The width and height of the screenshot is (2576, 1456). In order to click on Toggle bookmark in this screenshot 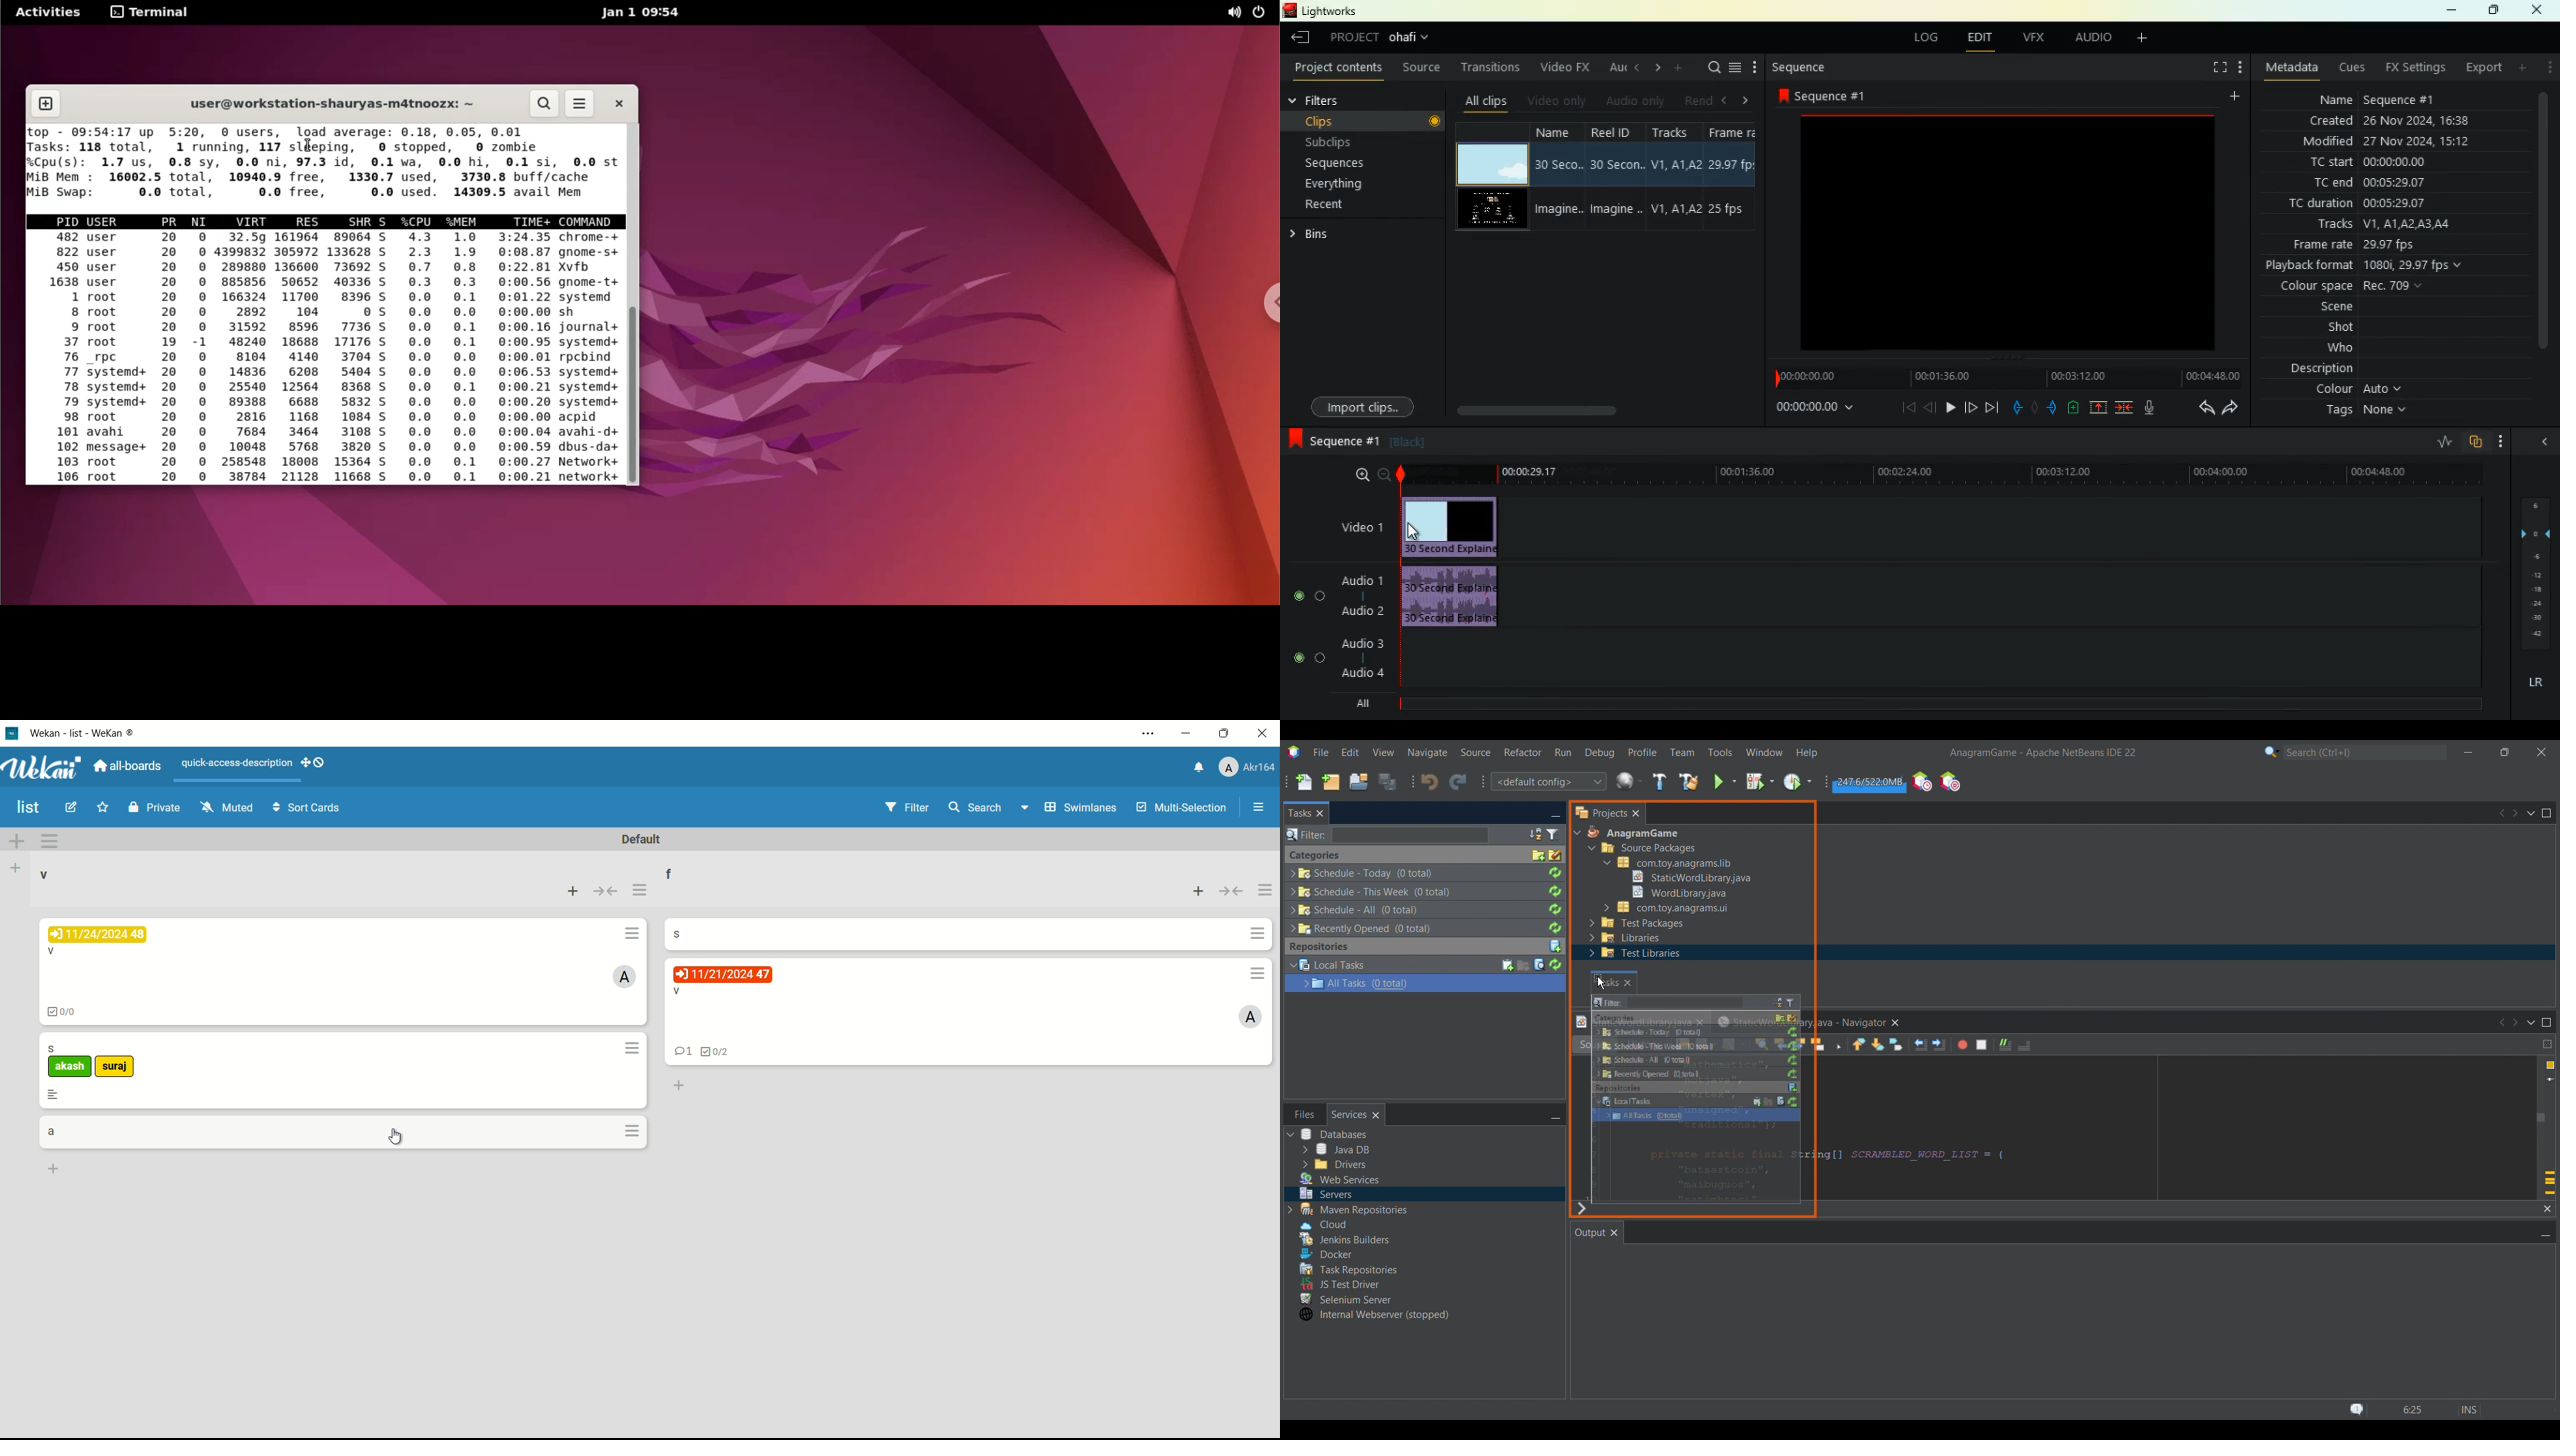, I will do `click(1896, 1044)`.